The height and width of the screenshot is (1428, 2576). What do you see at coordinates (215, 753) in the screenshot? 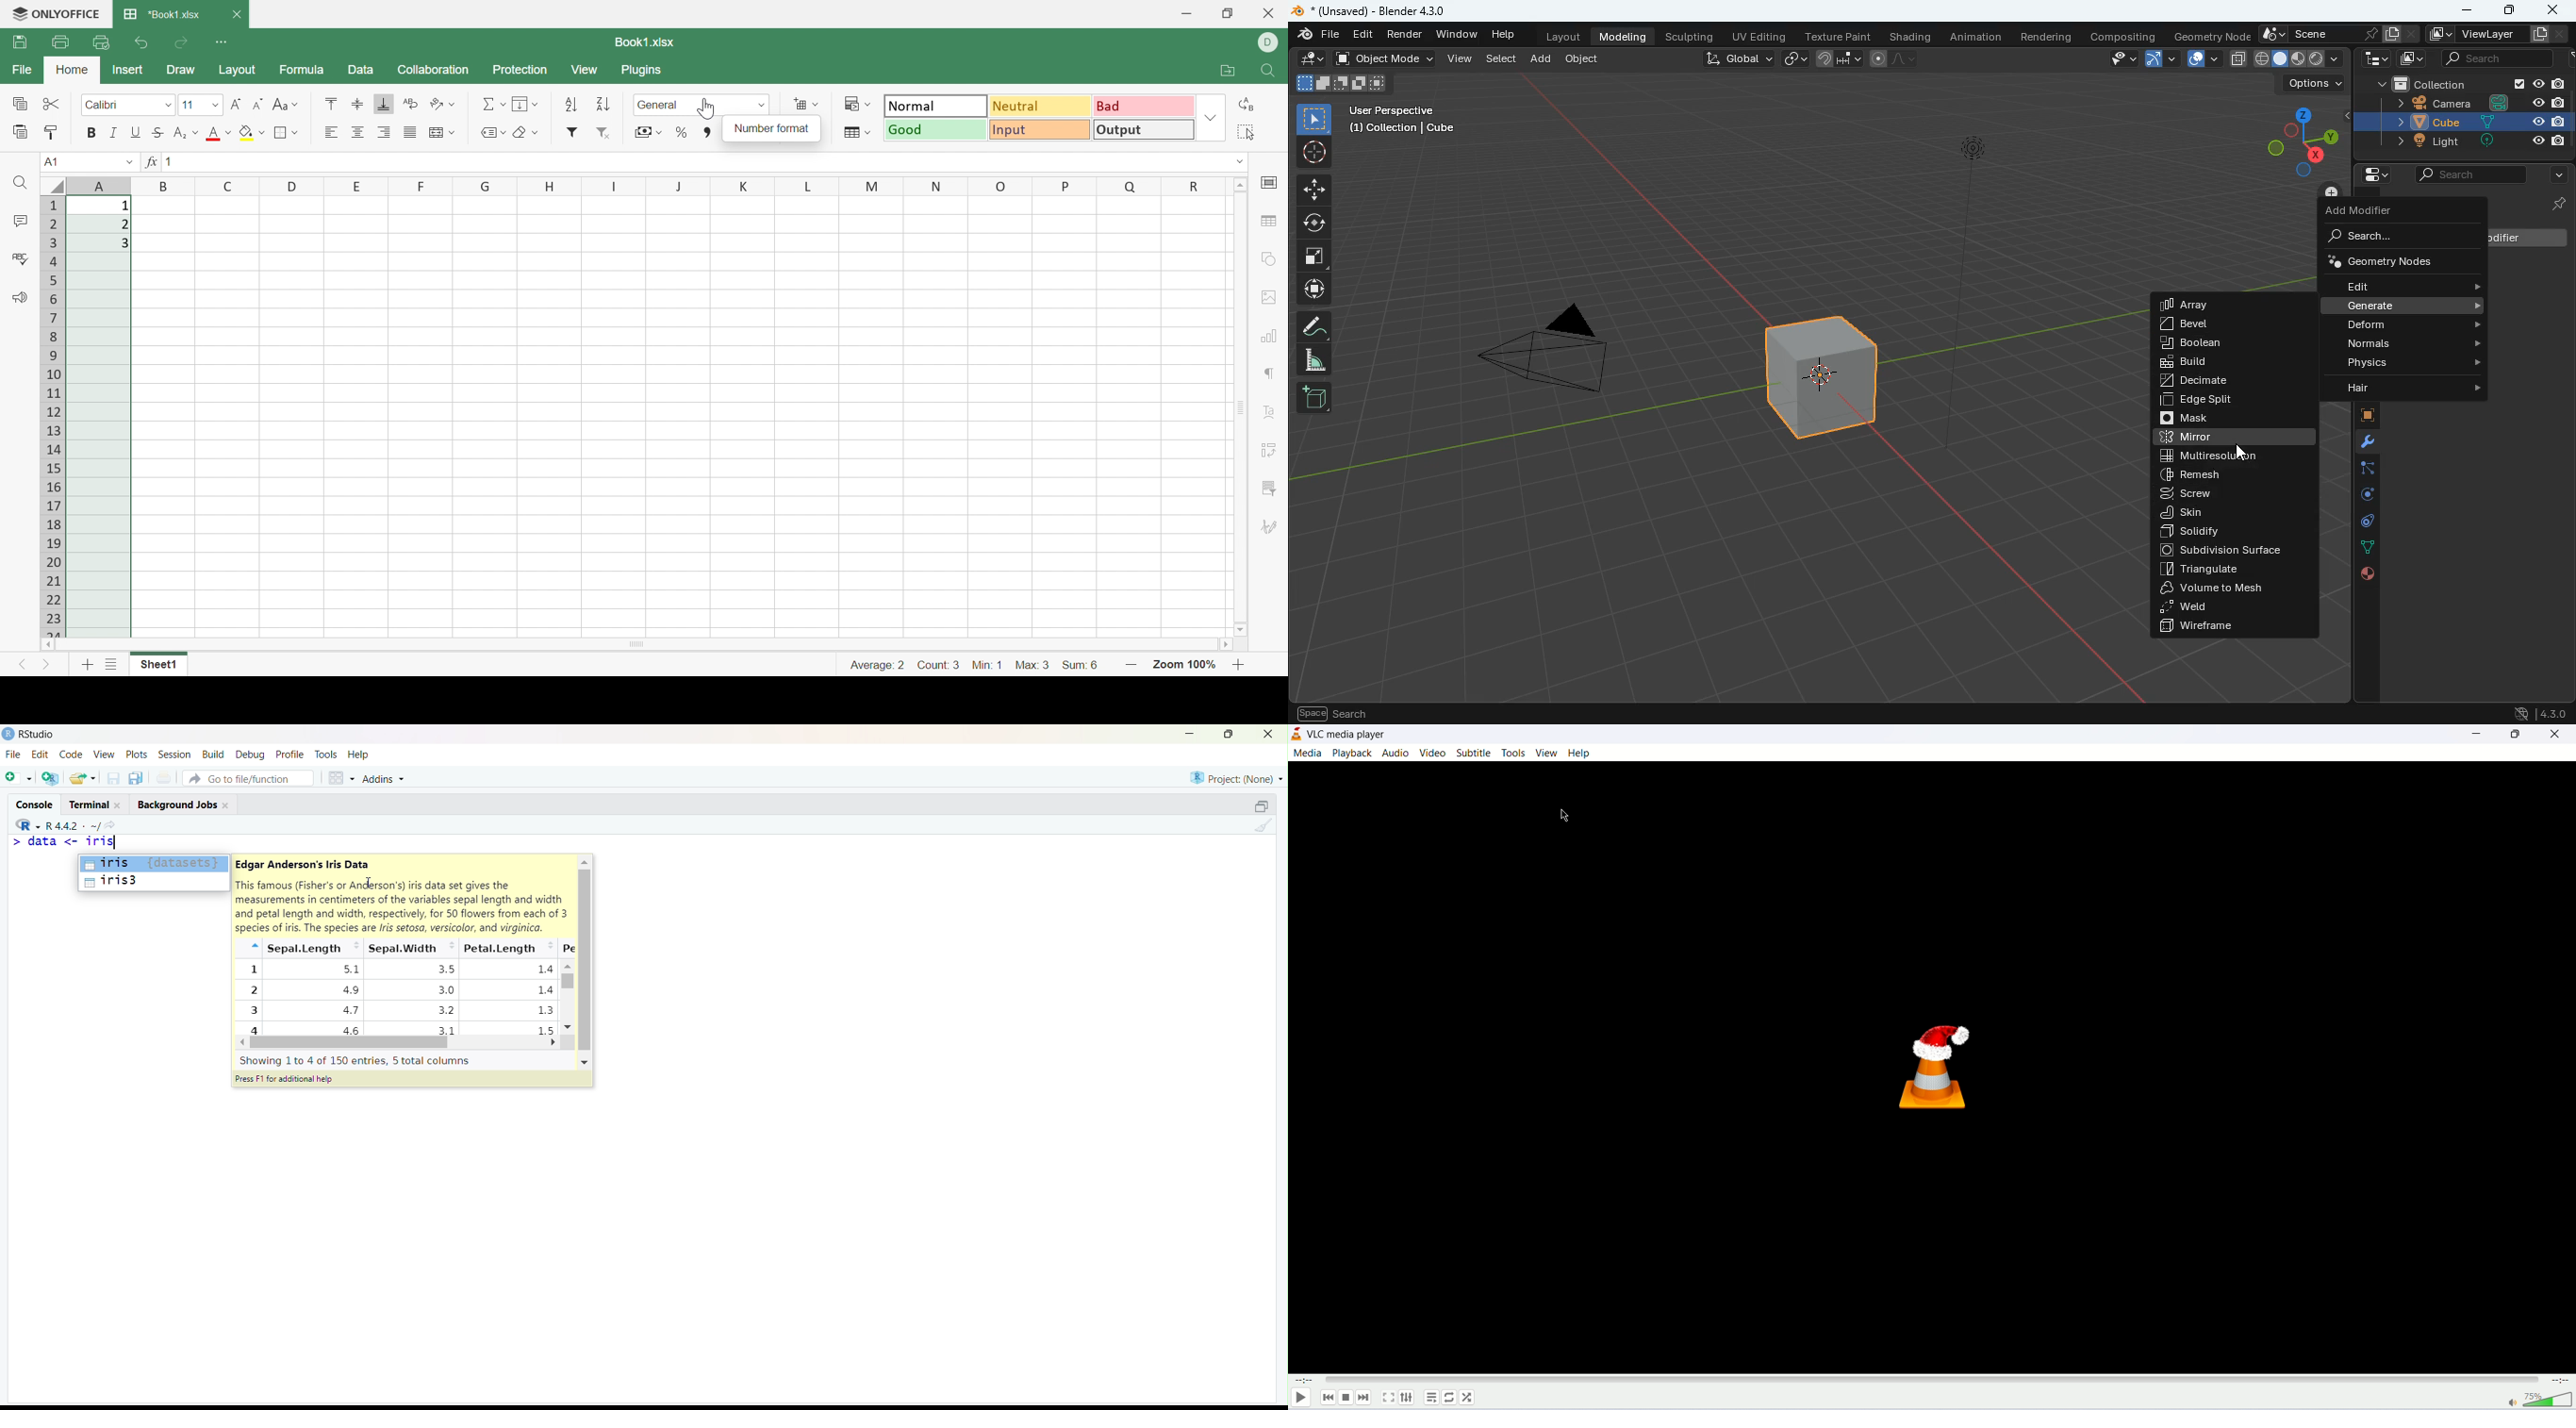
I see `Build` at bounding box center [215, 753].